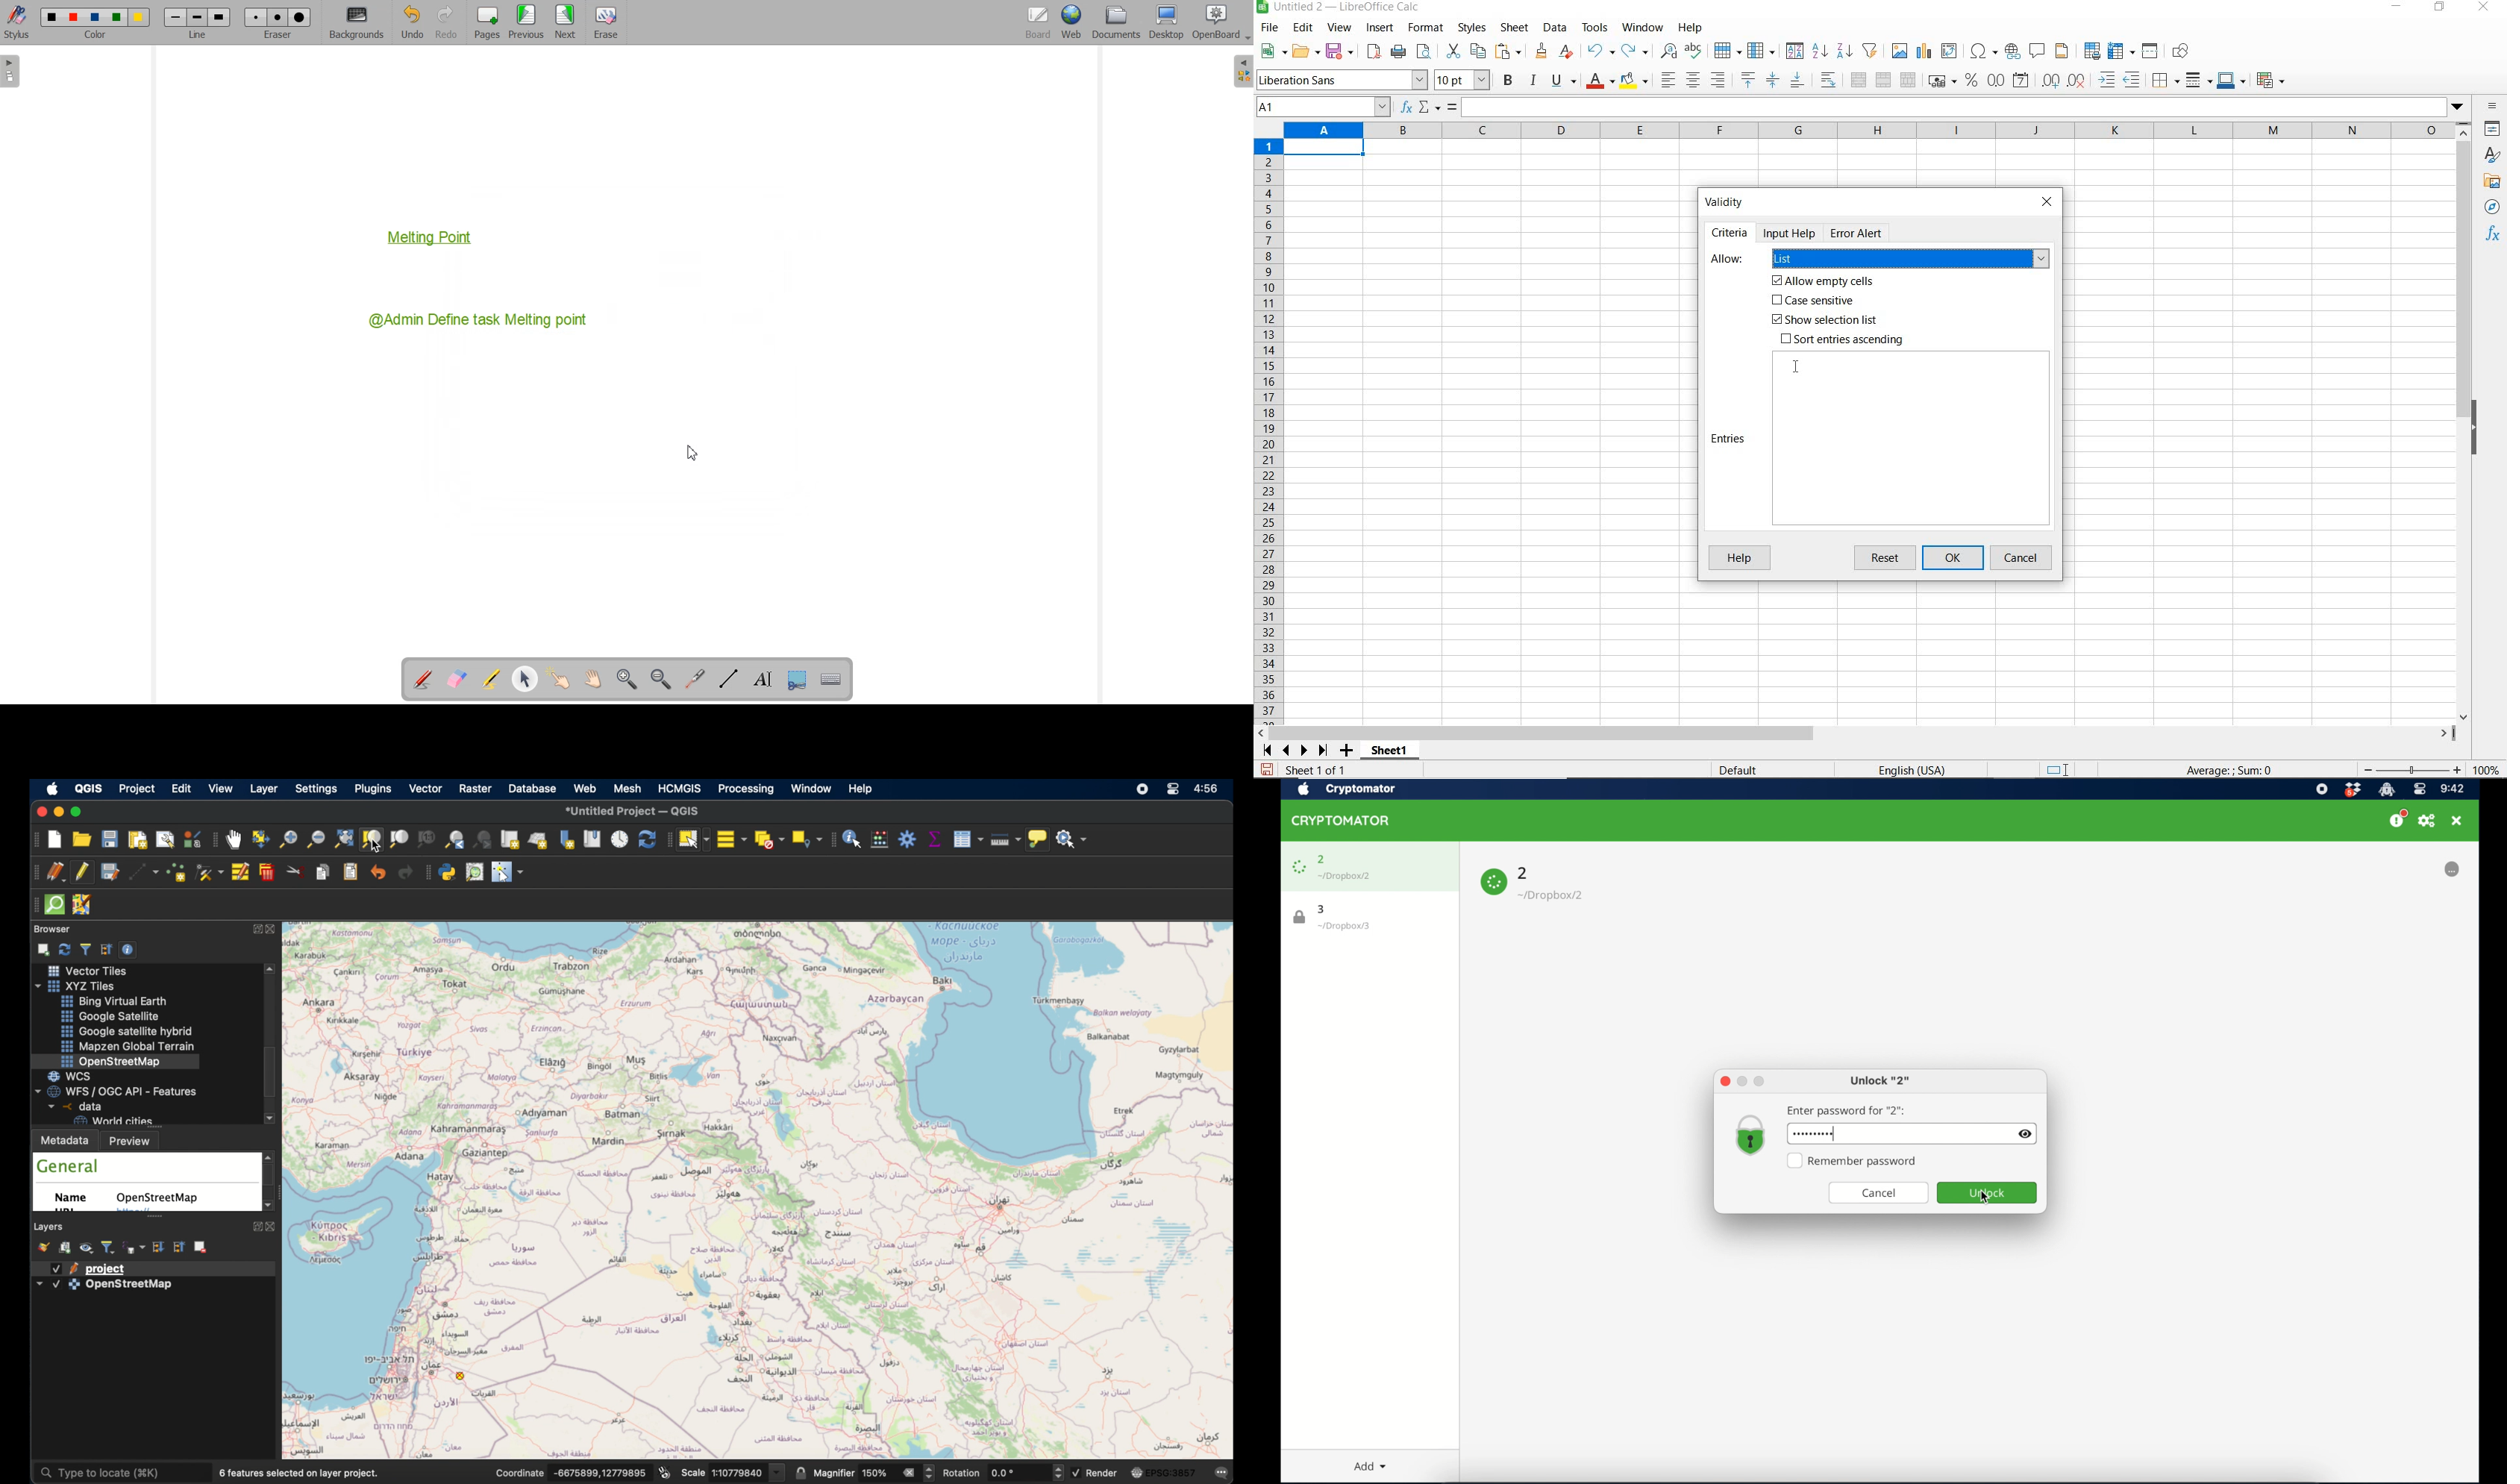 The height and width of the screenshot is (1484, 2520). I want to click on sidebar settings, so click(2493, 107).